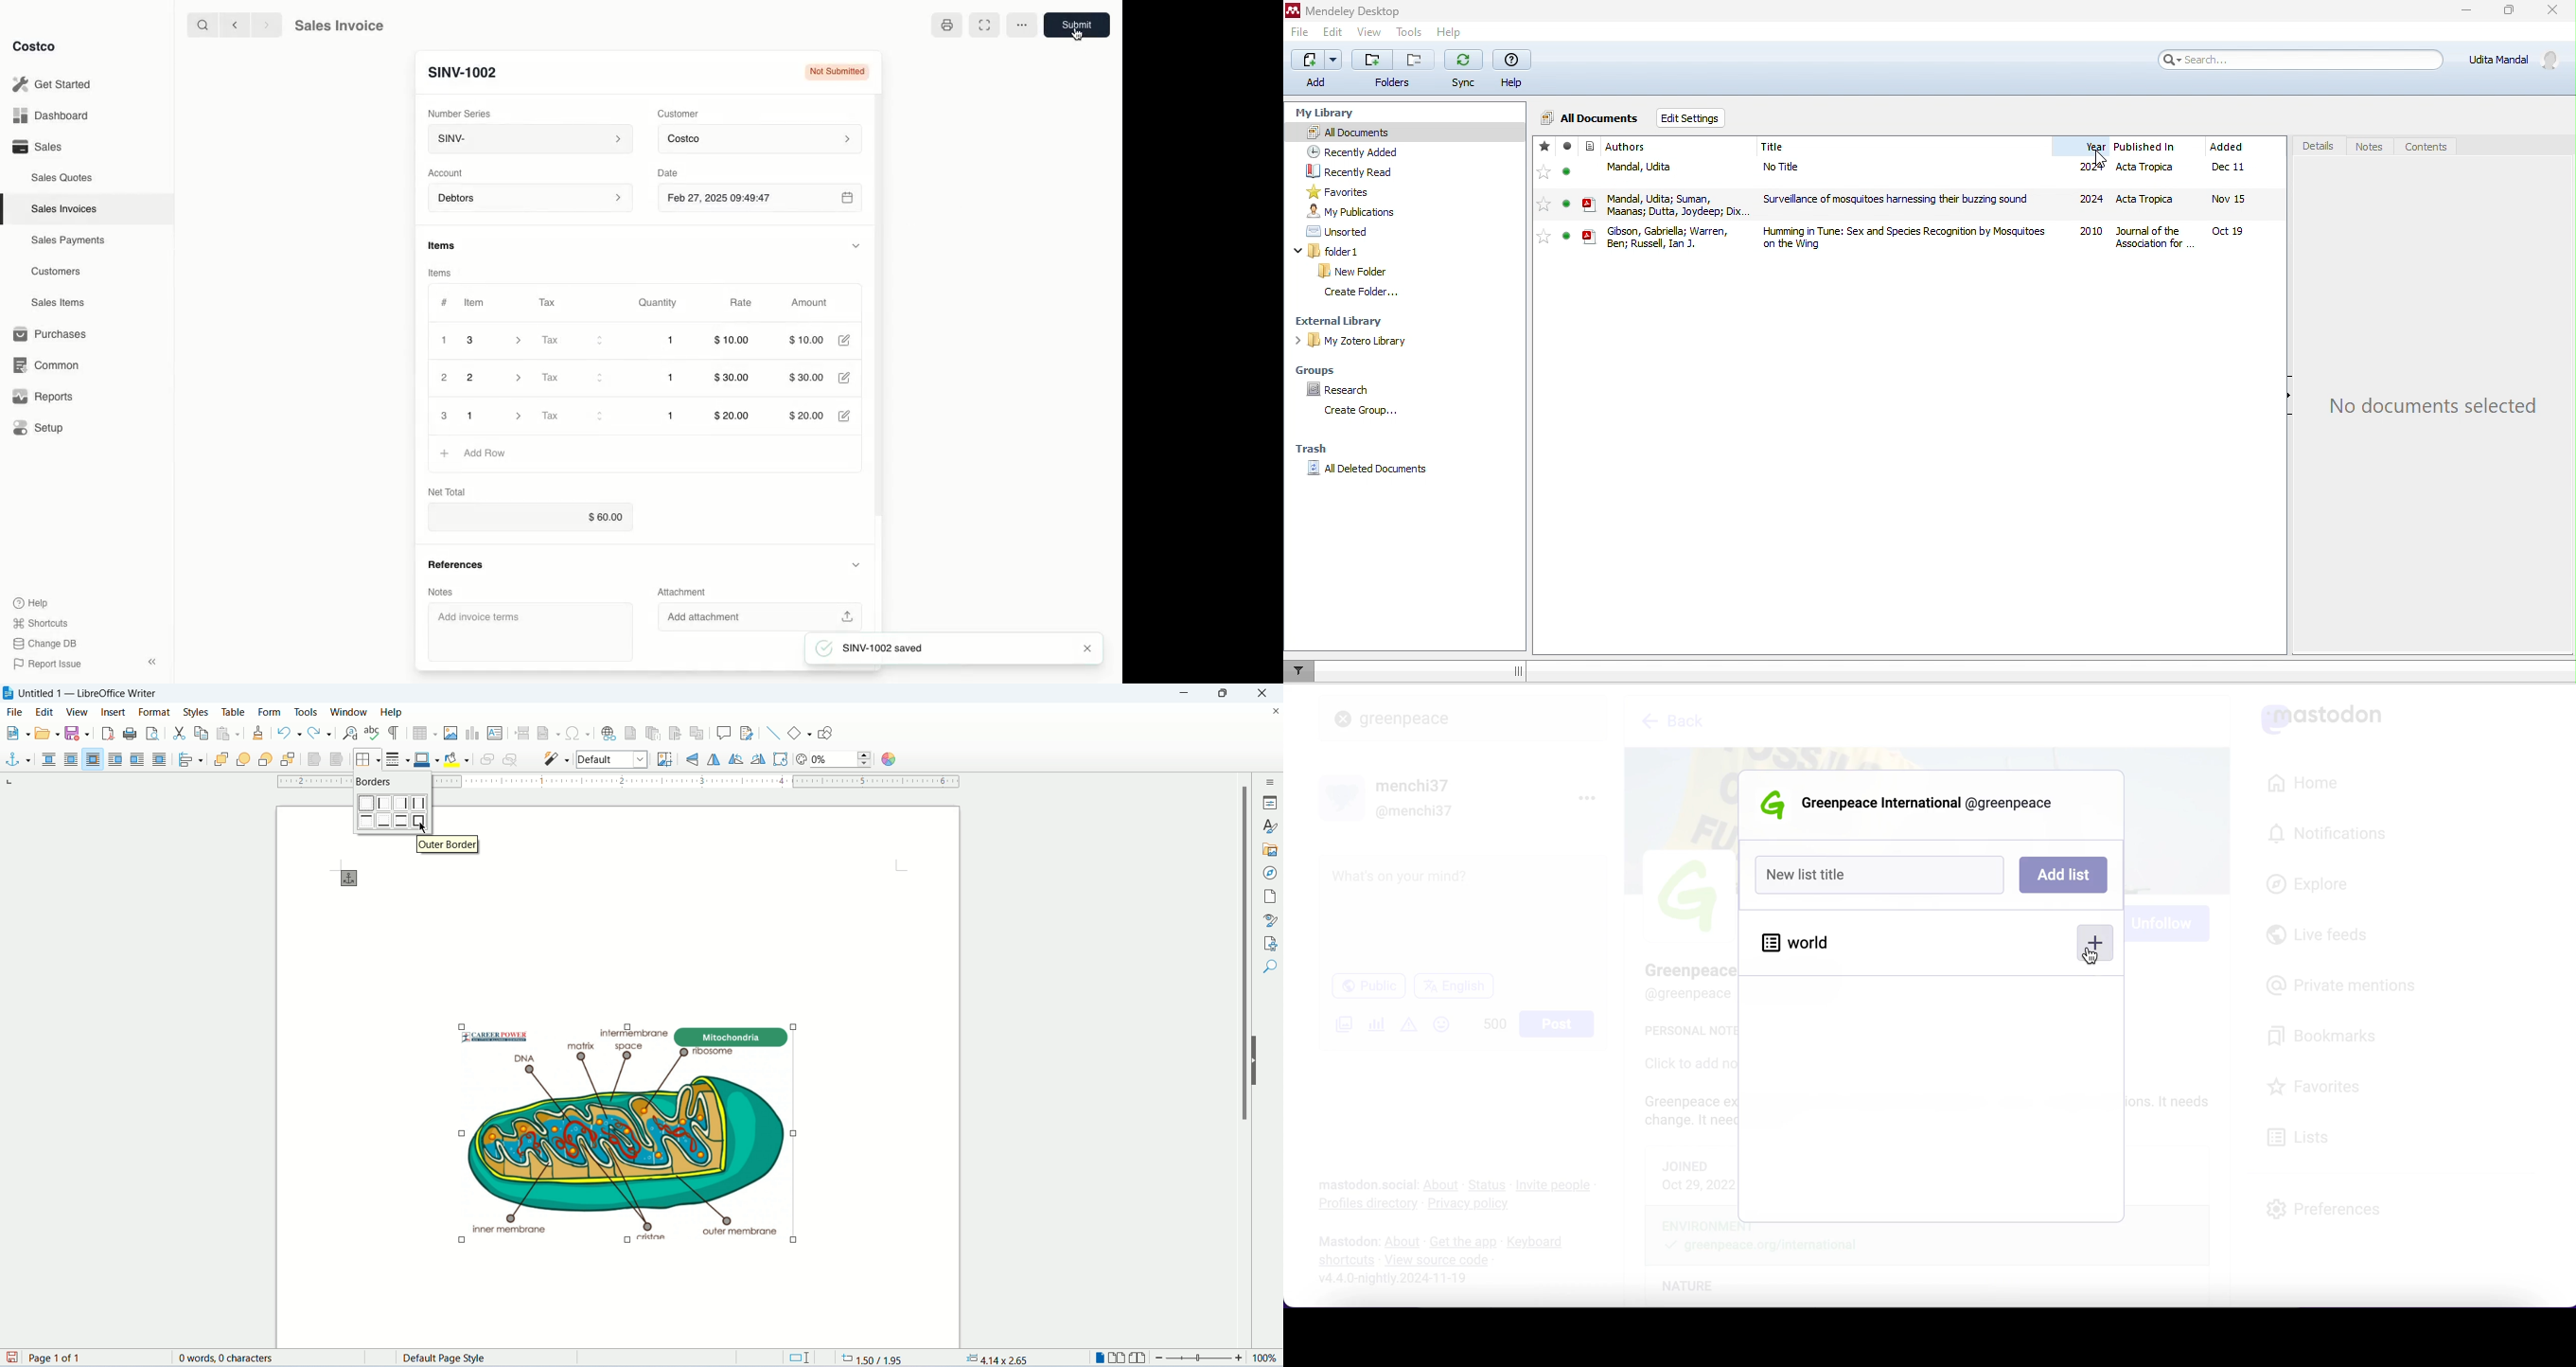  Describe the element at coordinates (47, 732) in the screenshot. I see `open` at that location.